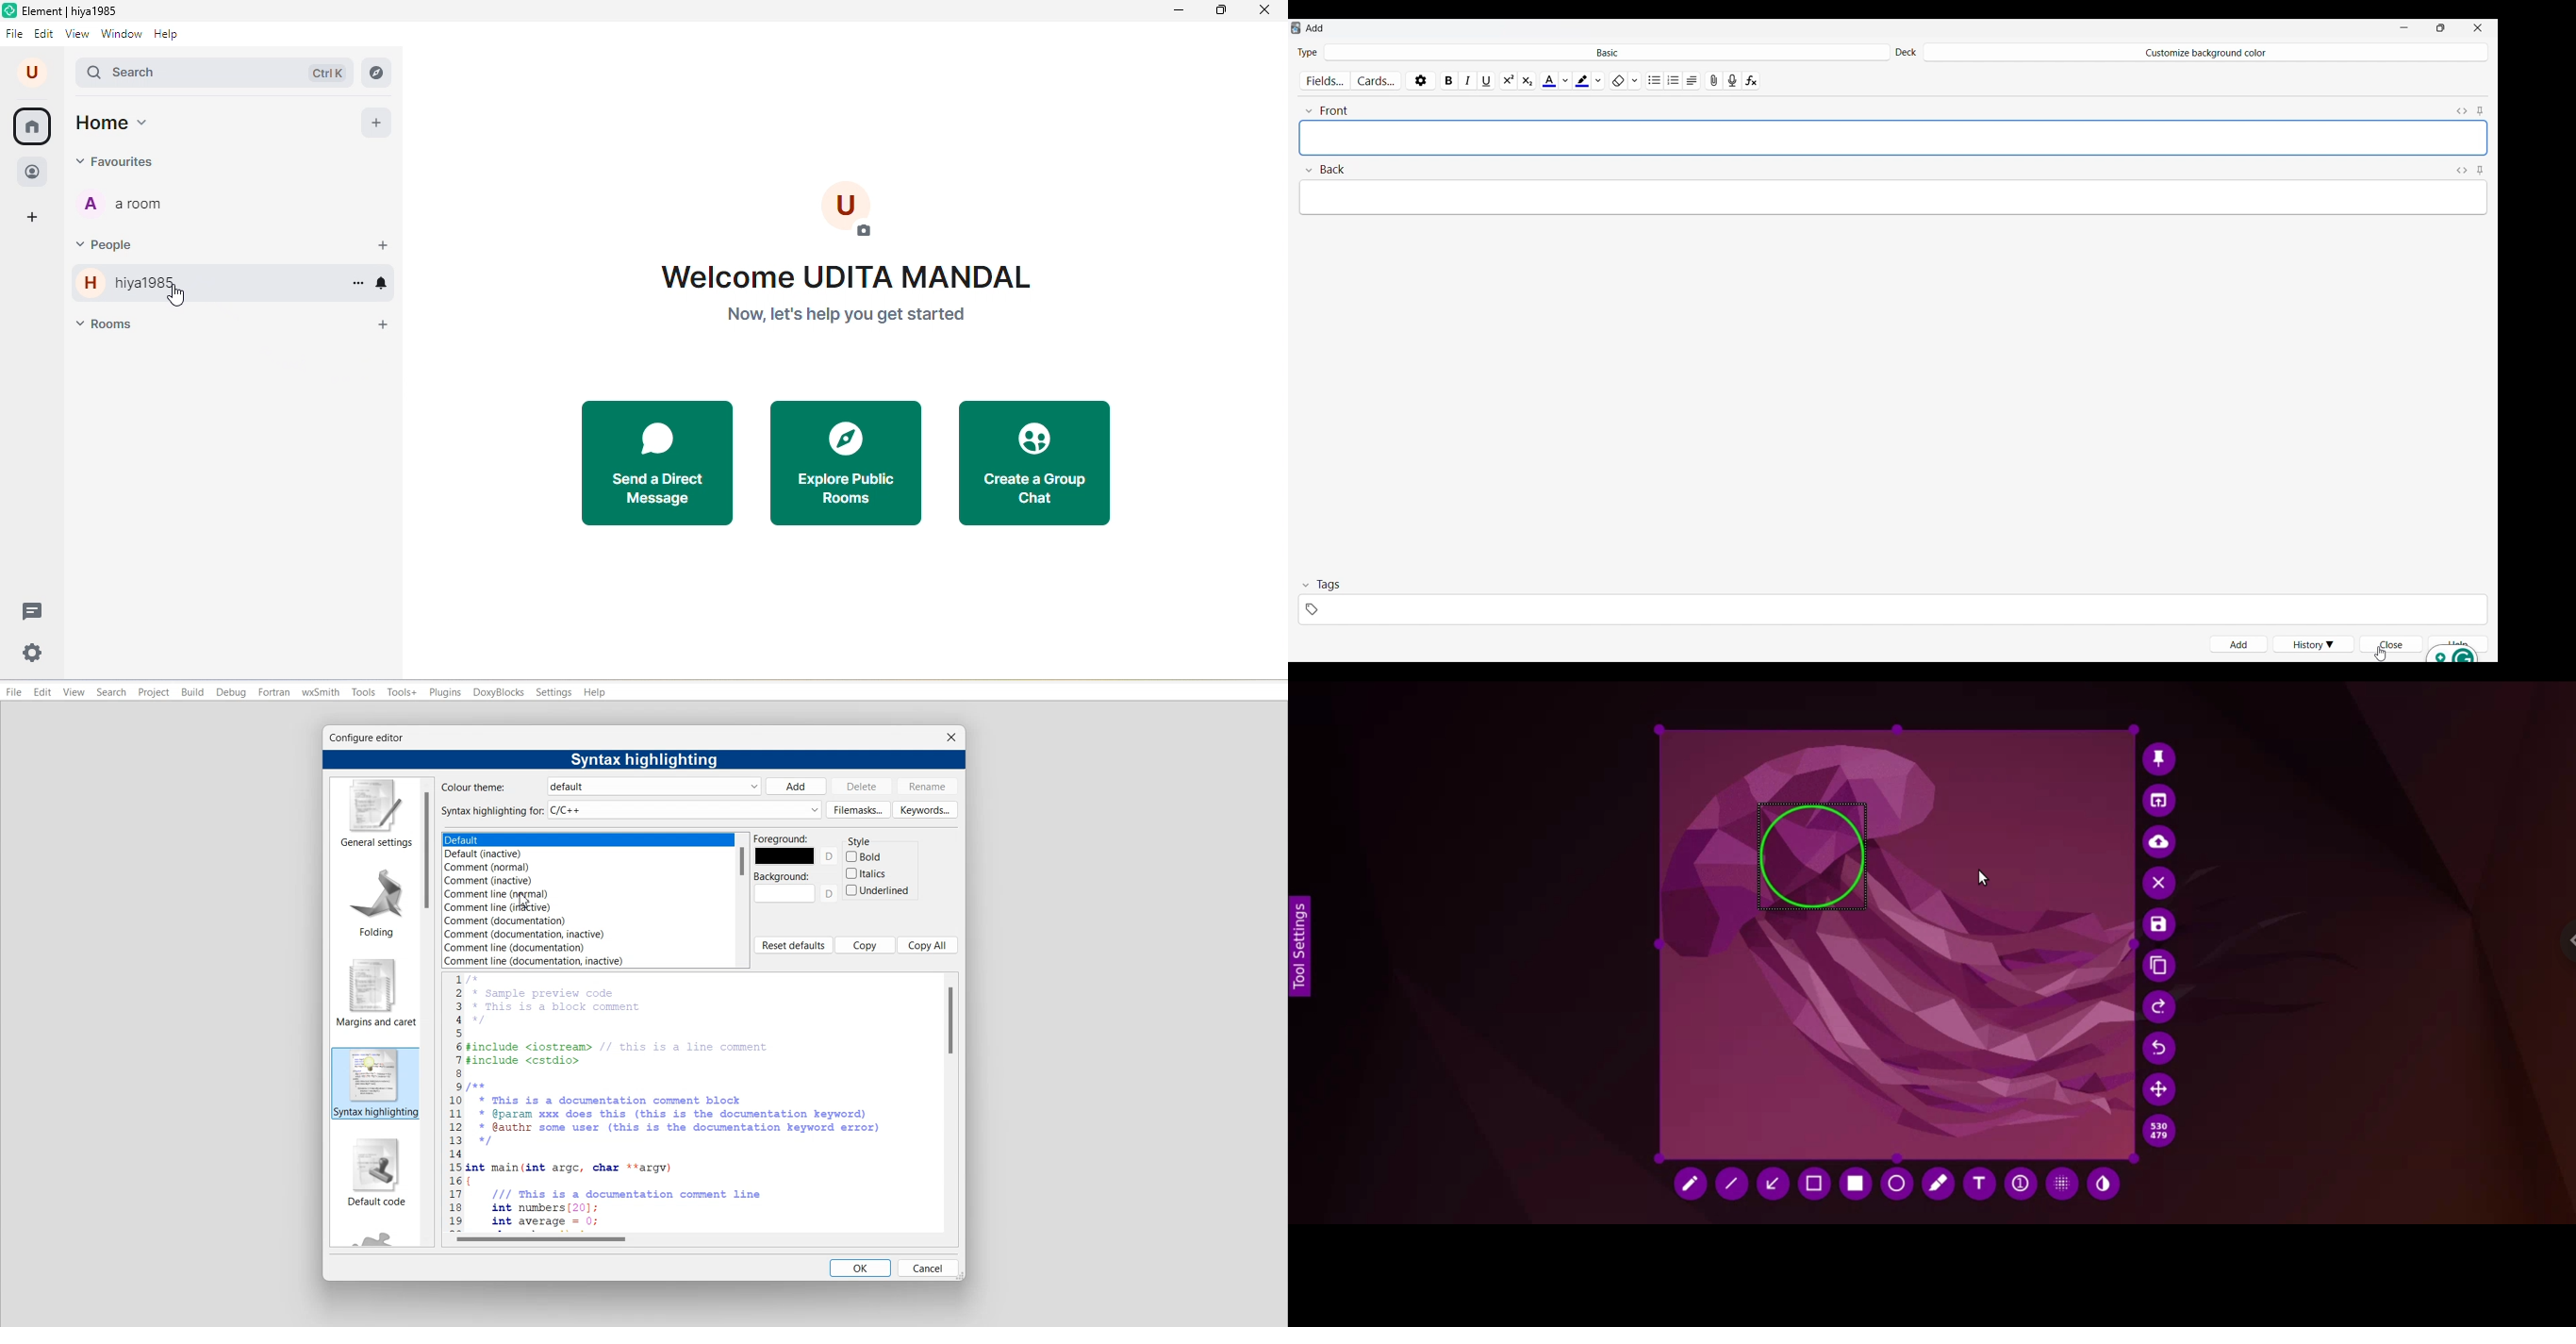 Image resolution: width=2576 pixels, height=1344 pixels. Describe the element at coordinates (2464, 109) in the screenshot. I see `Toggle HTML editor` at that location.